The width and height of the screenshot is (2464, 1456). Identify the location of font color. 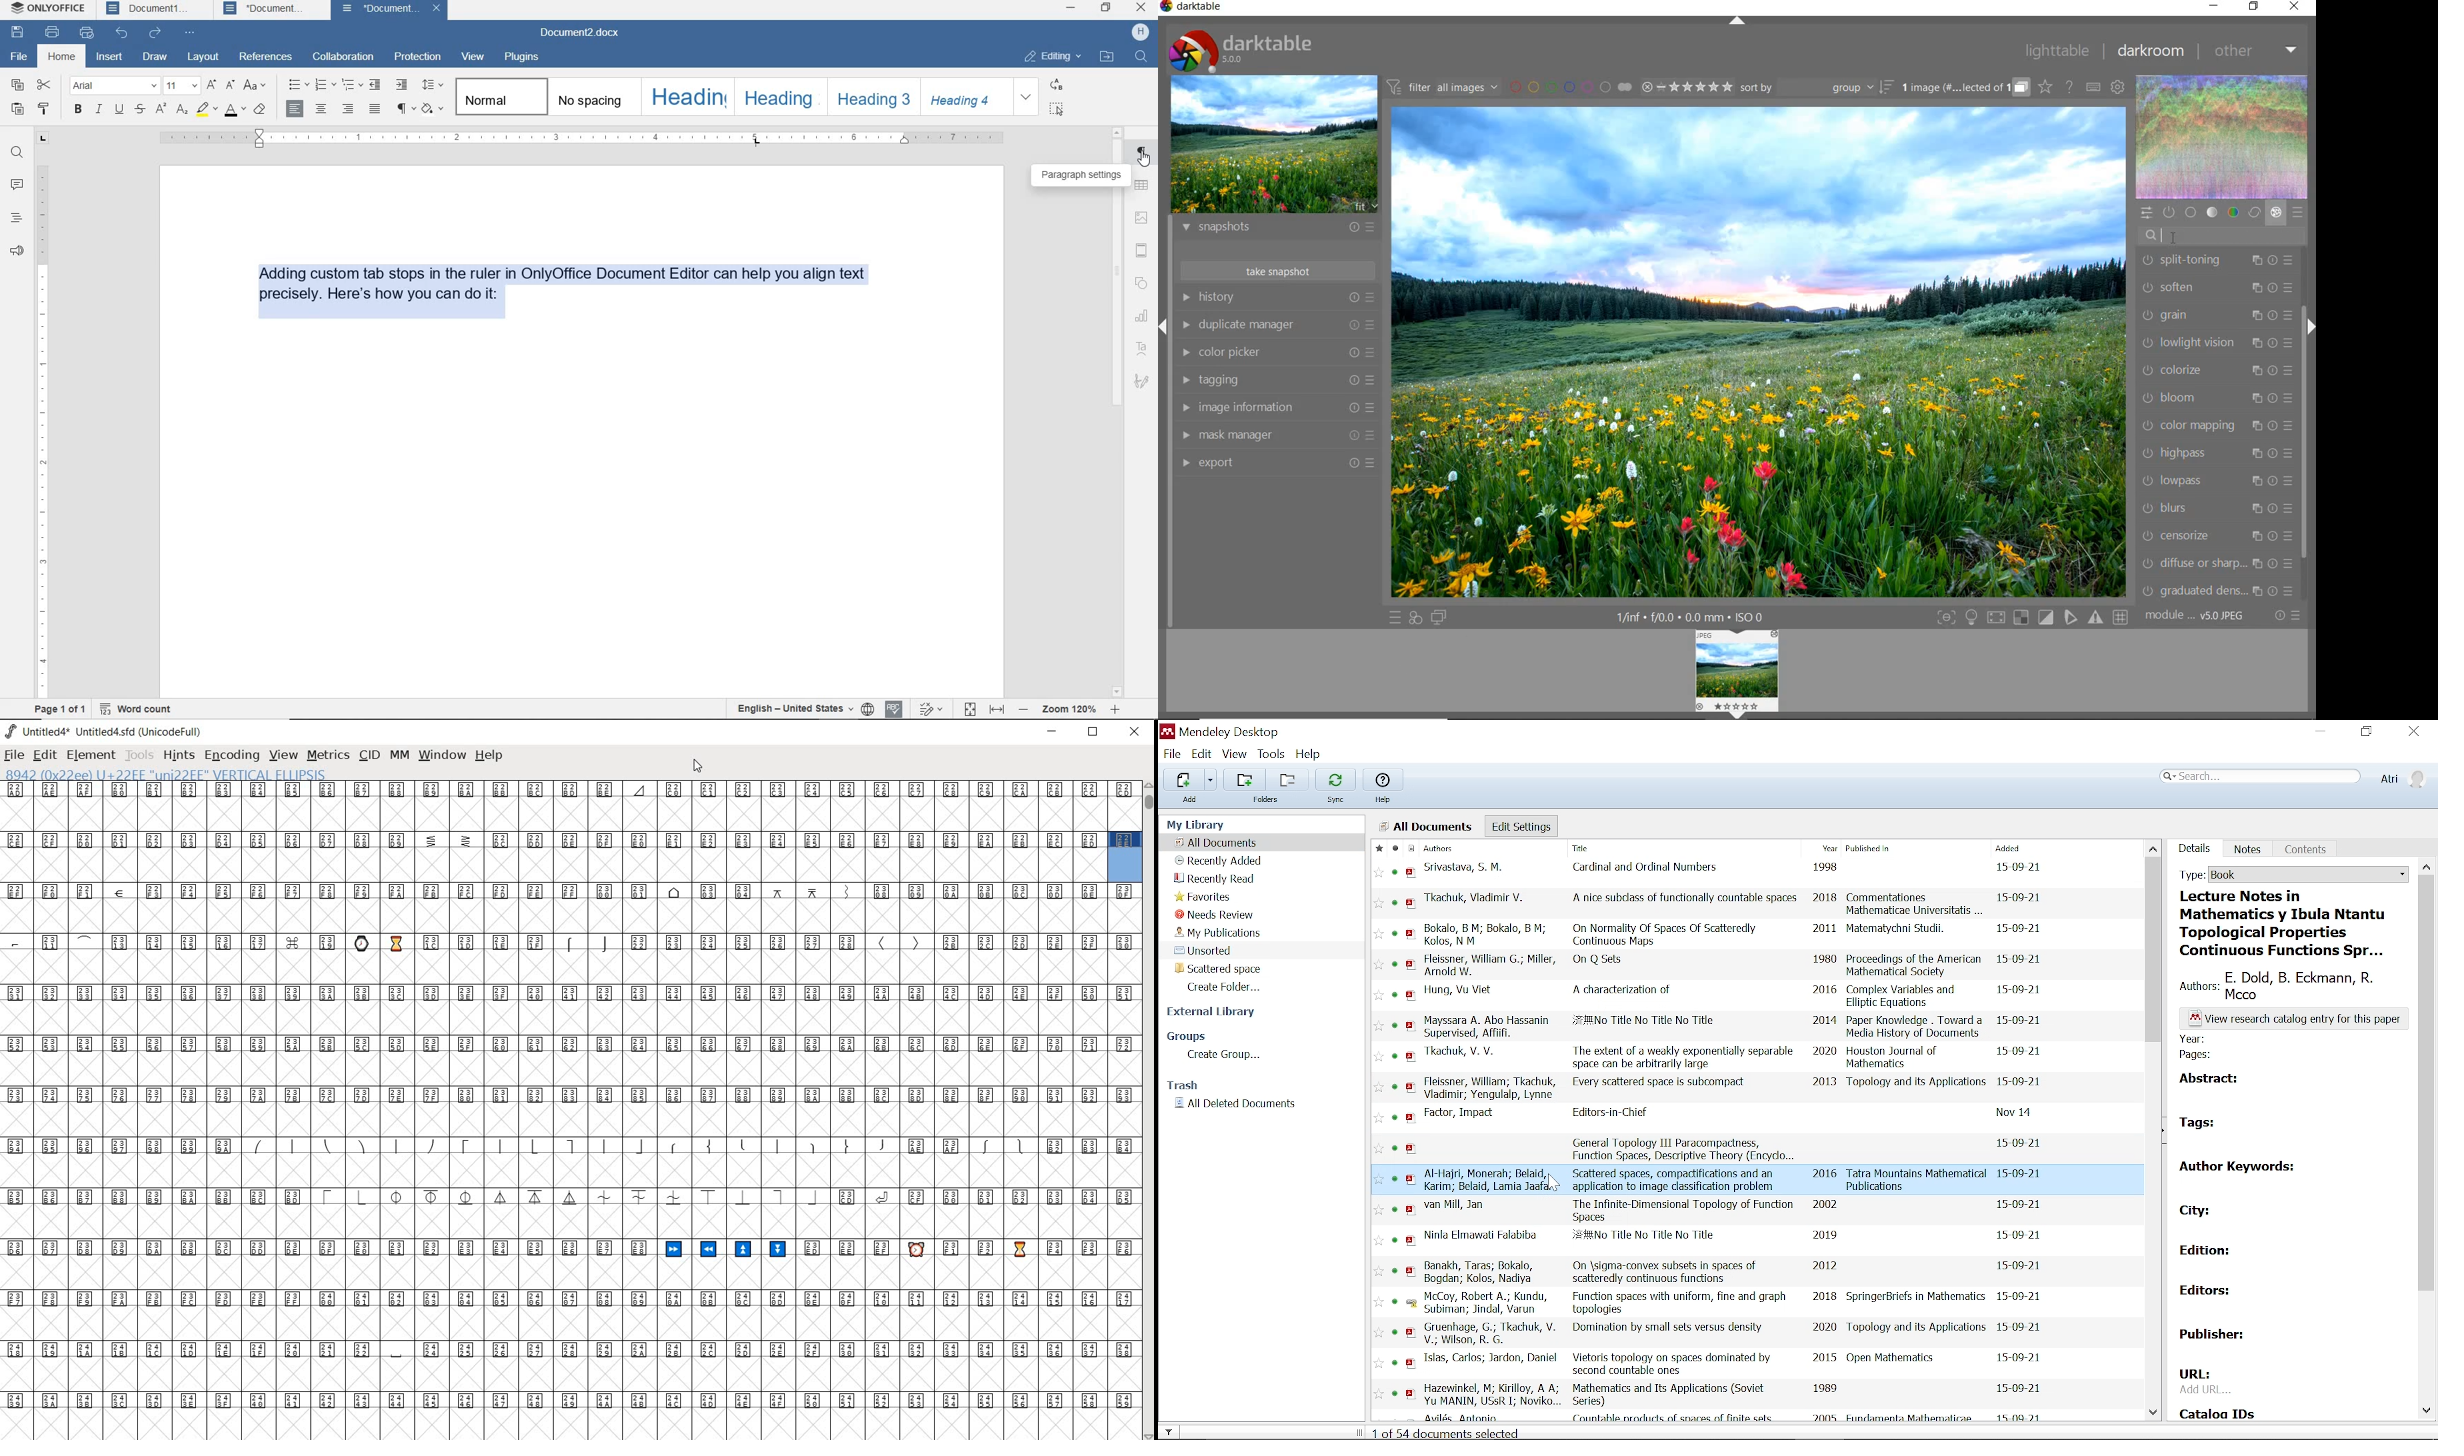
(235, 110).